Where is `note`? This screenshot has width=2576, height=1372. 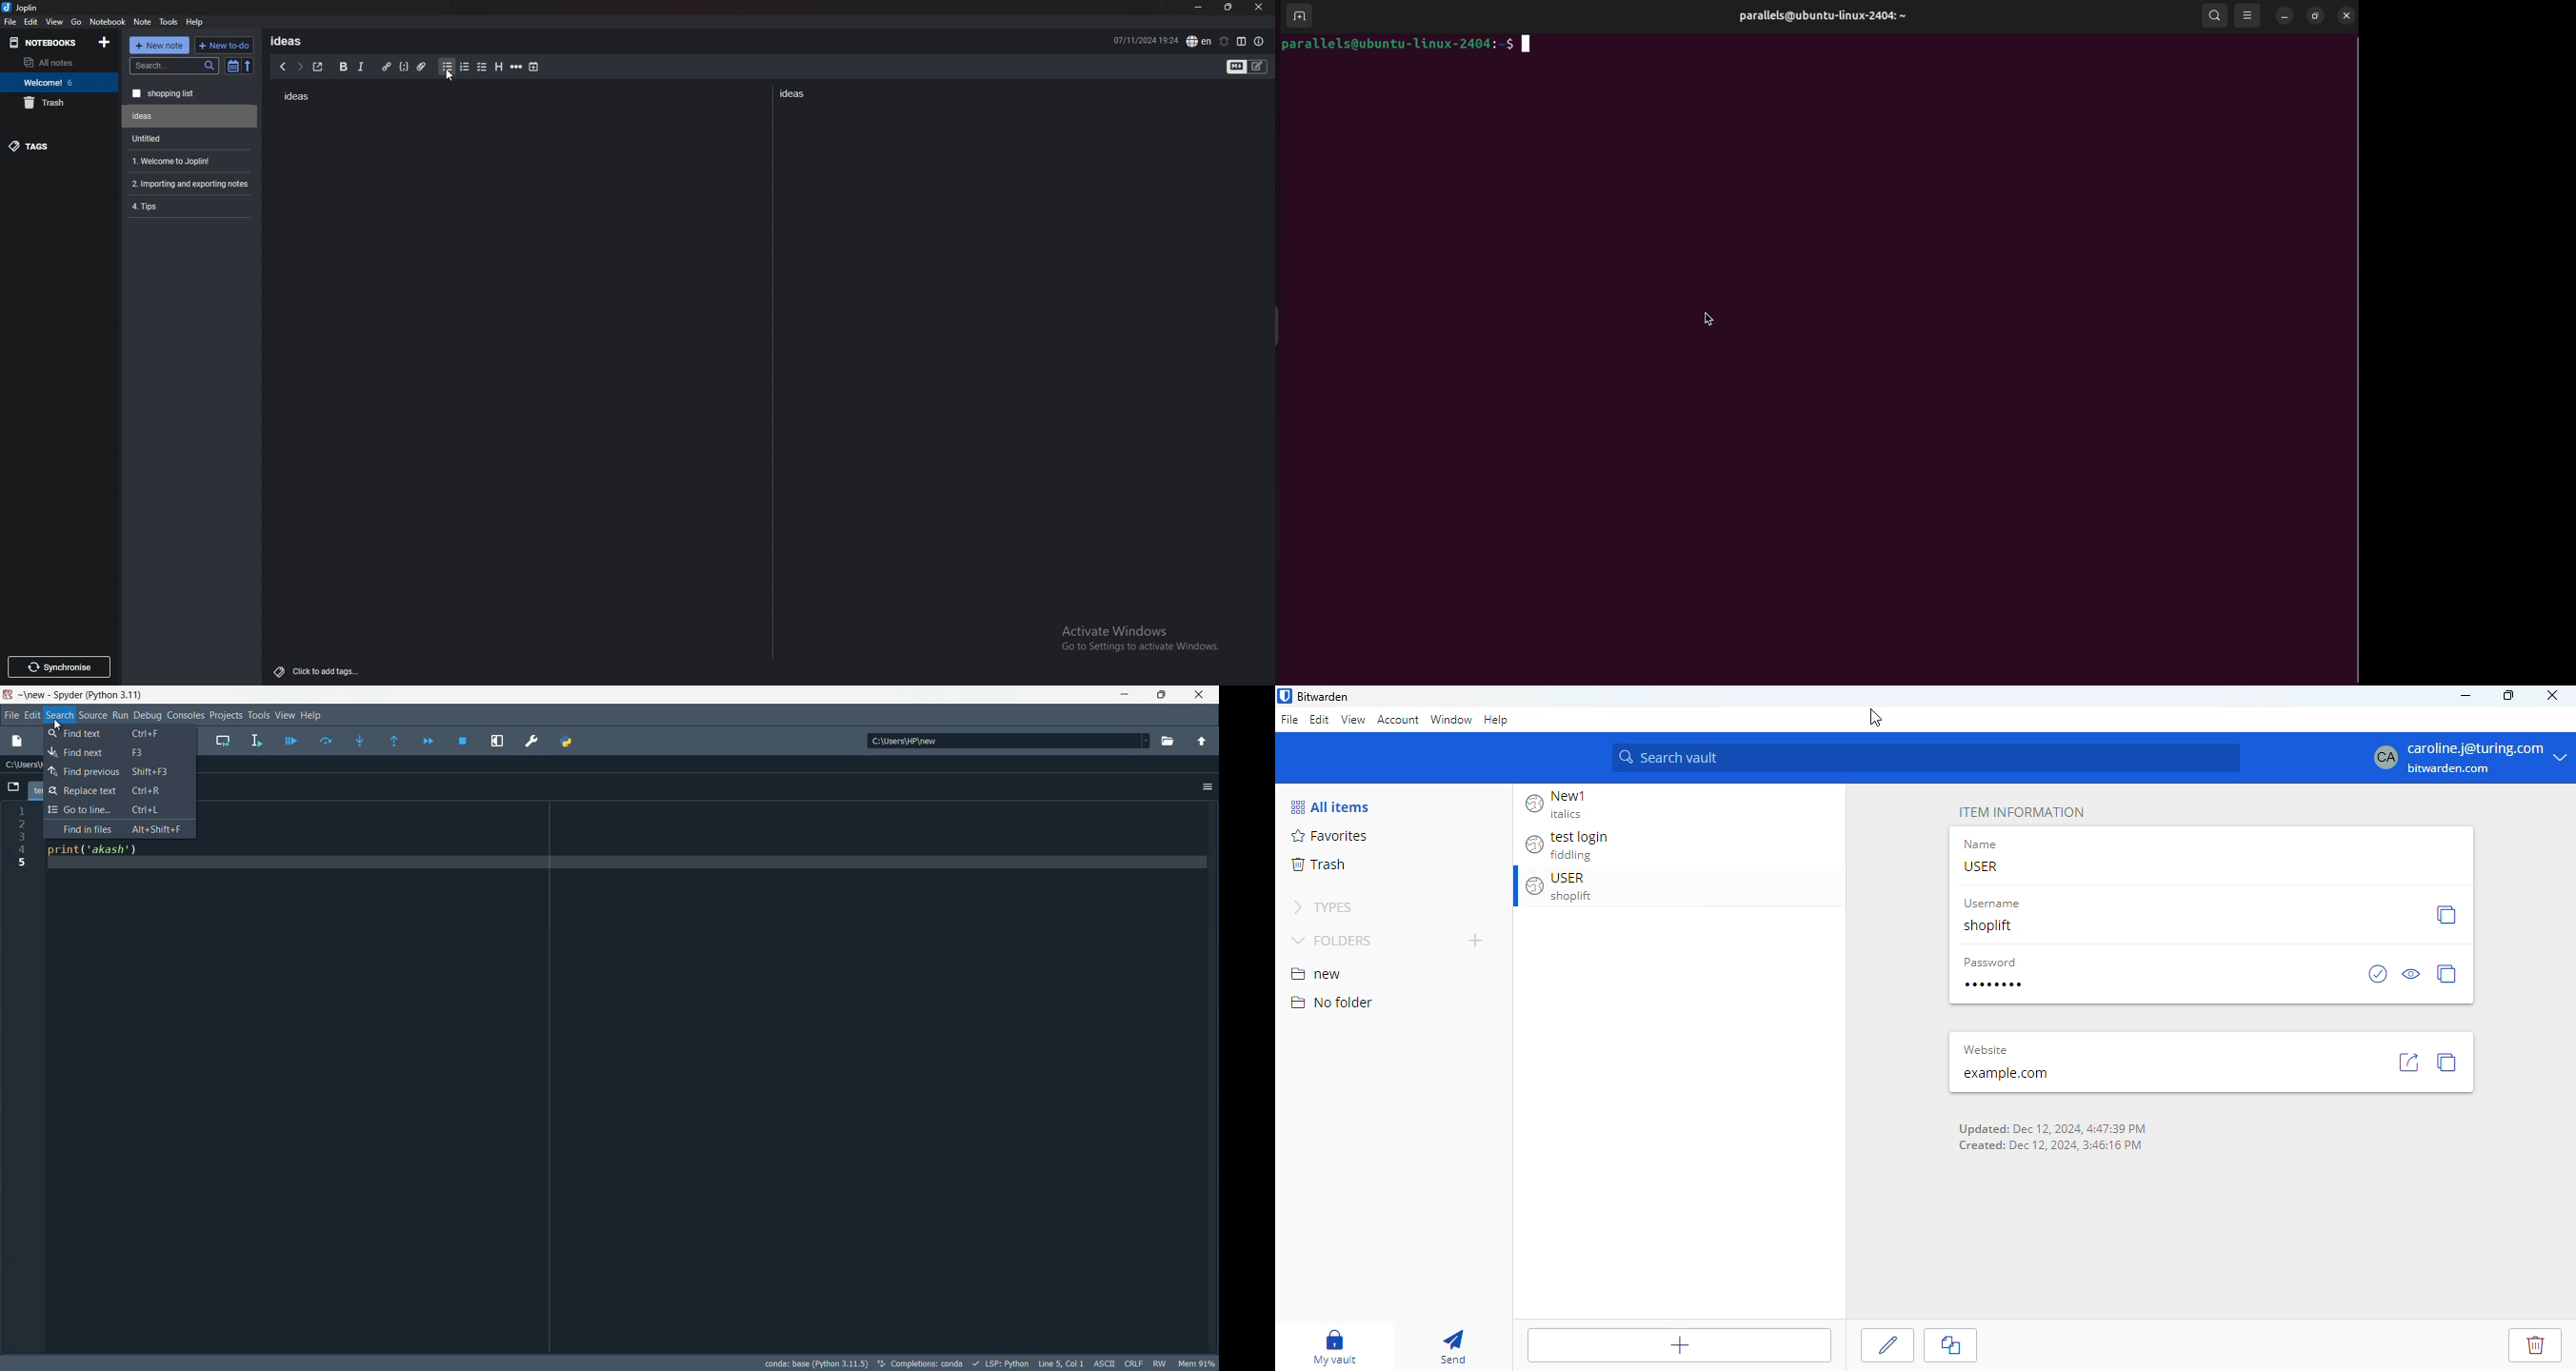
note is located at coordinates (143, 22).